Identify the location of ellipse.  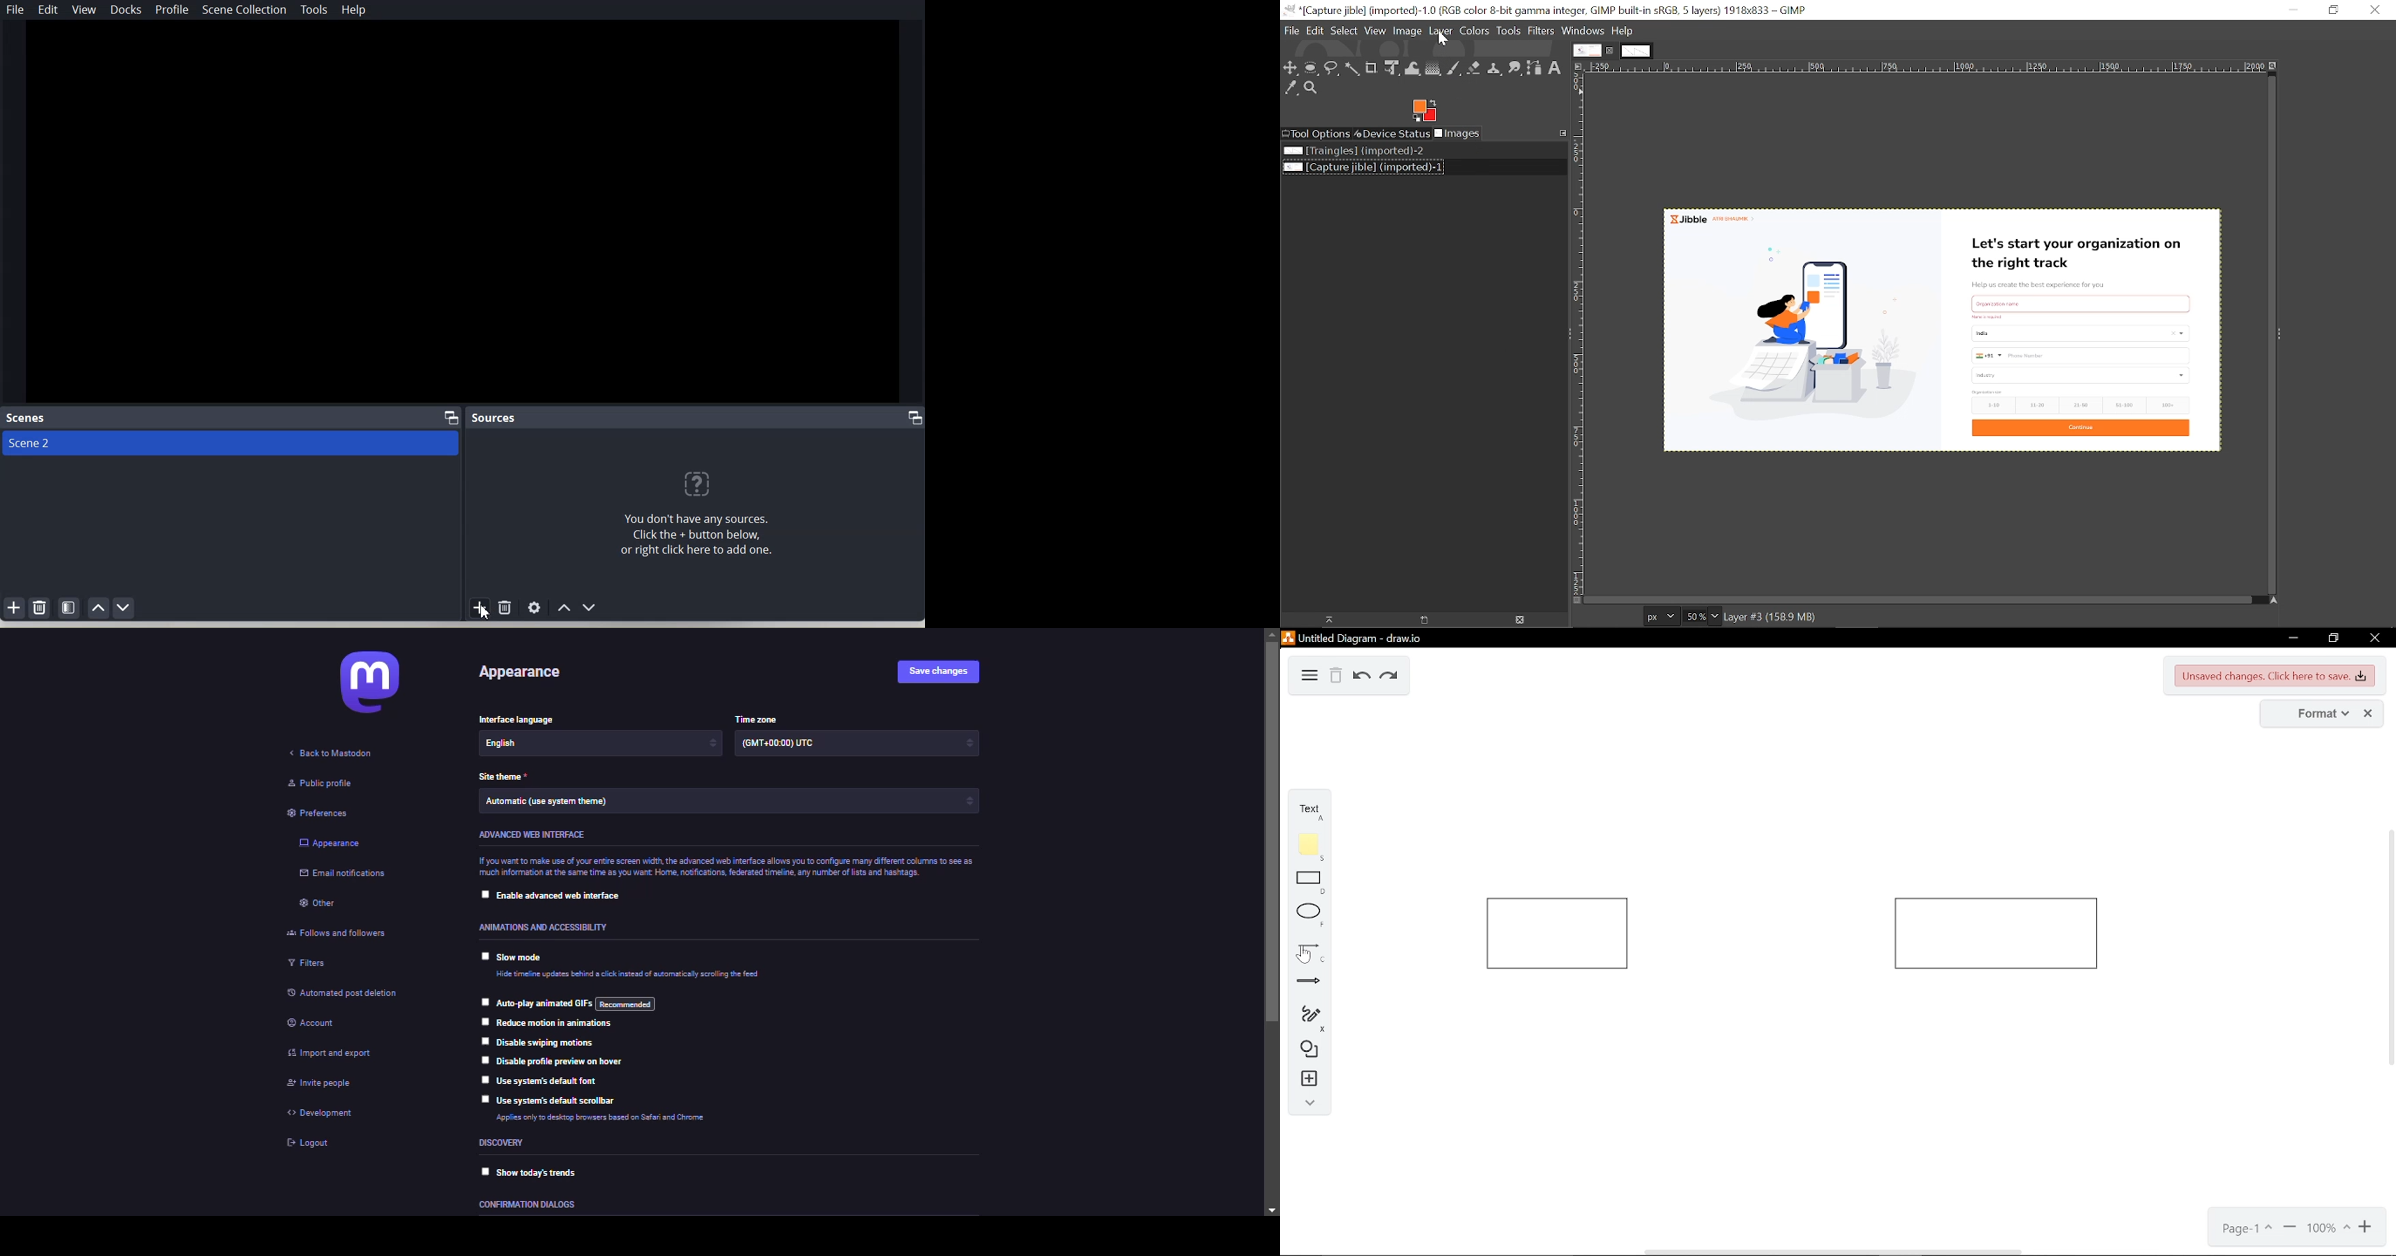
(1306, 916).